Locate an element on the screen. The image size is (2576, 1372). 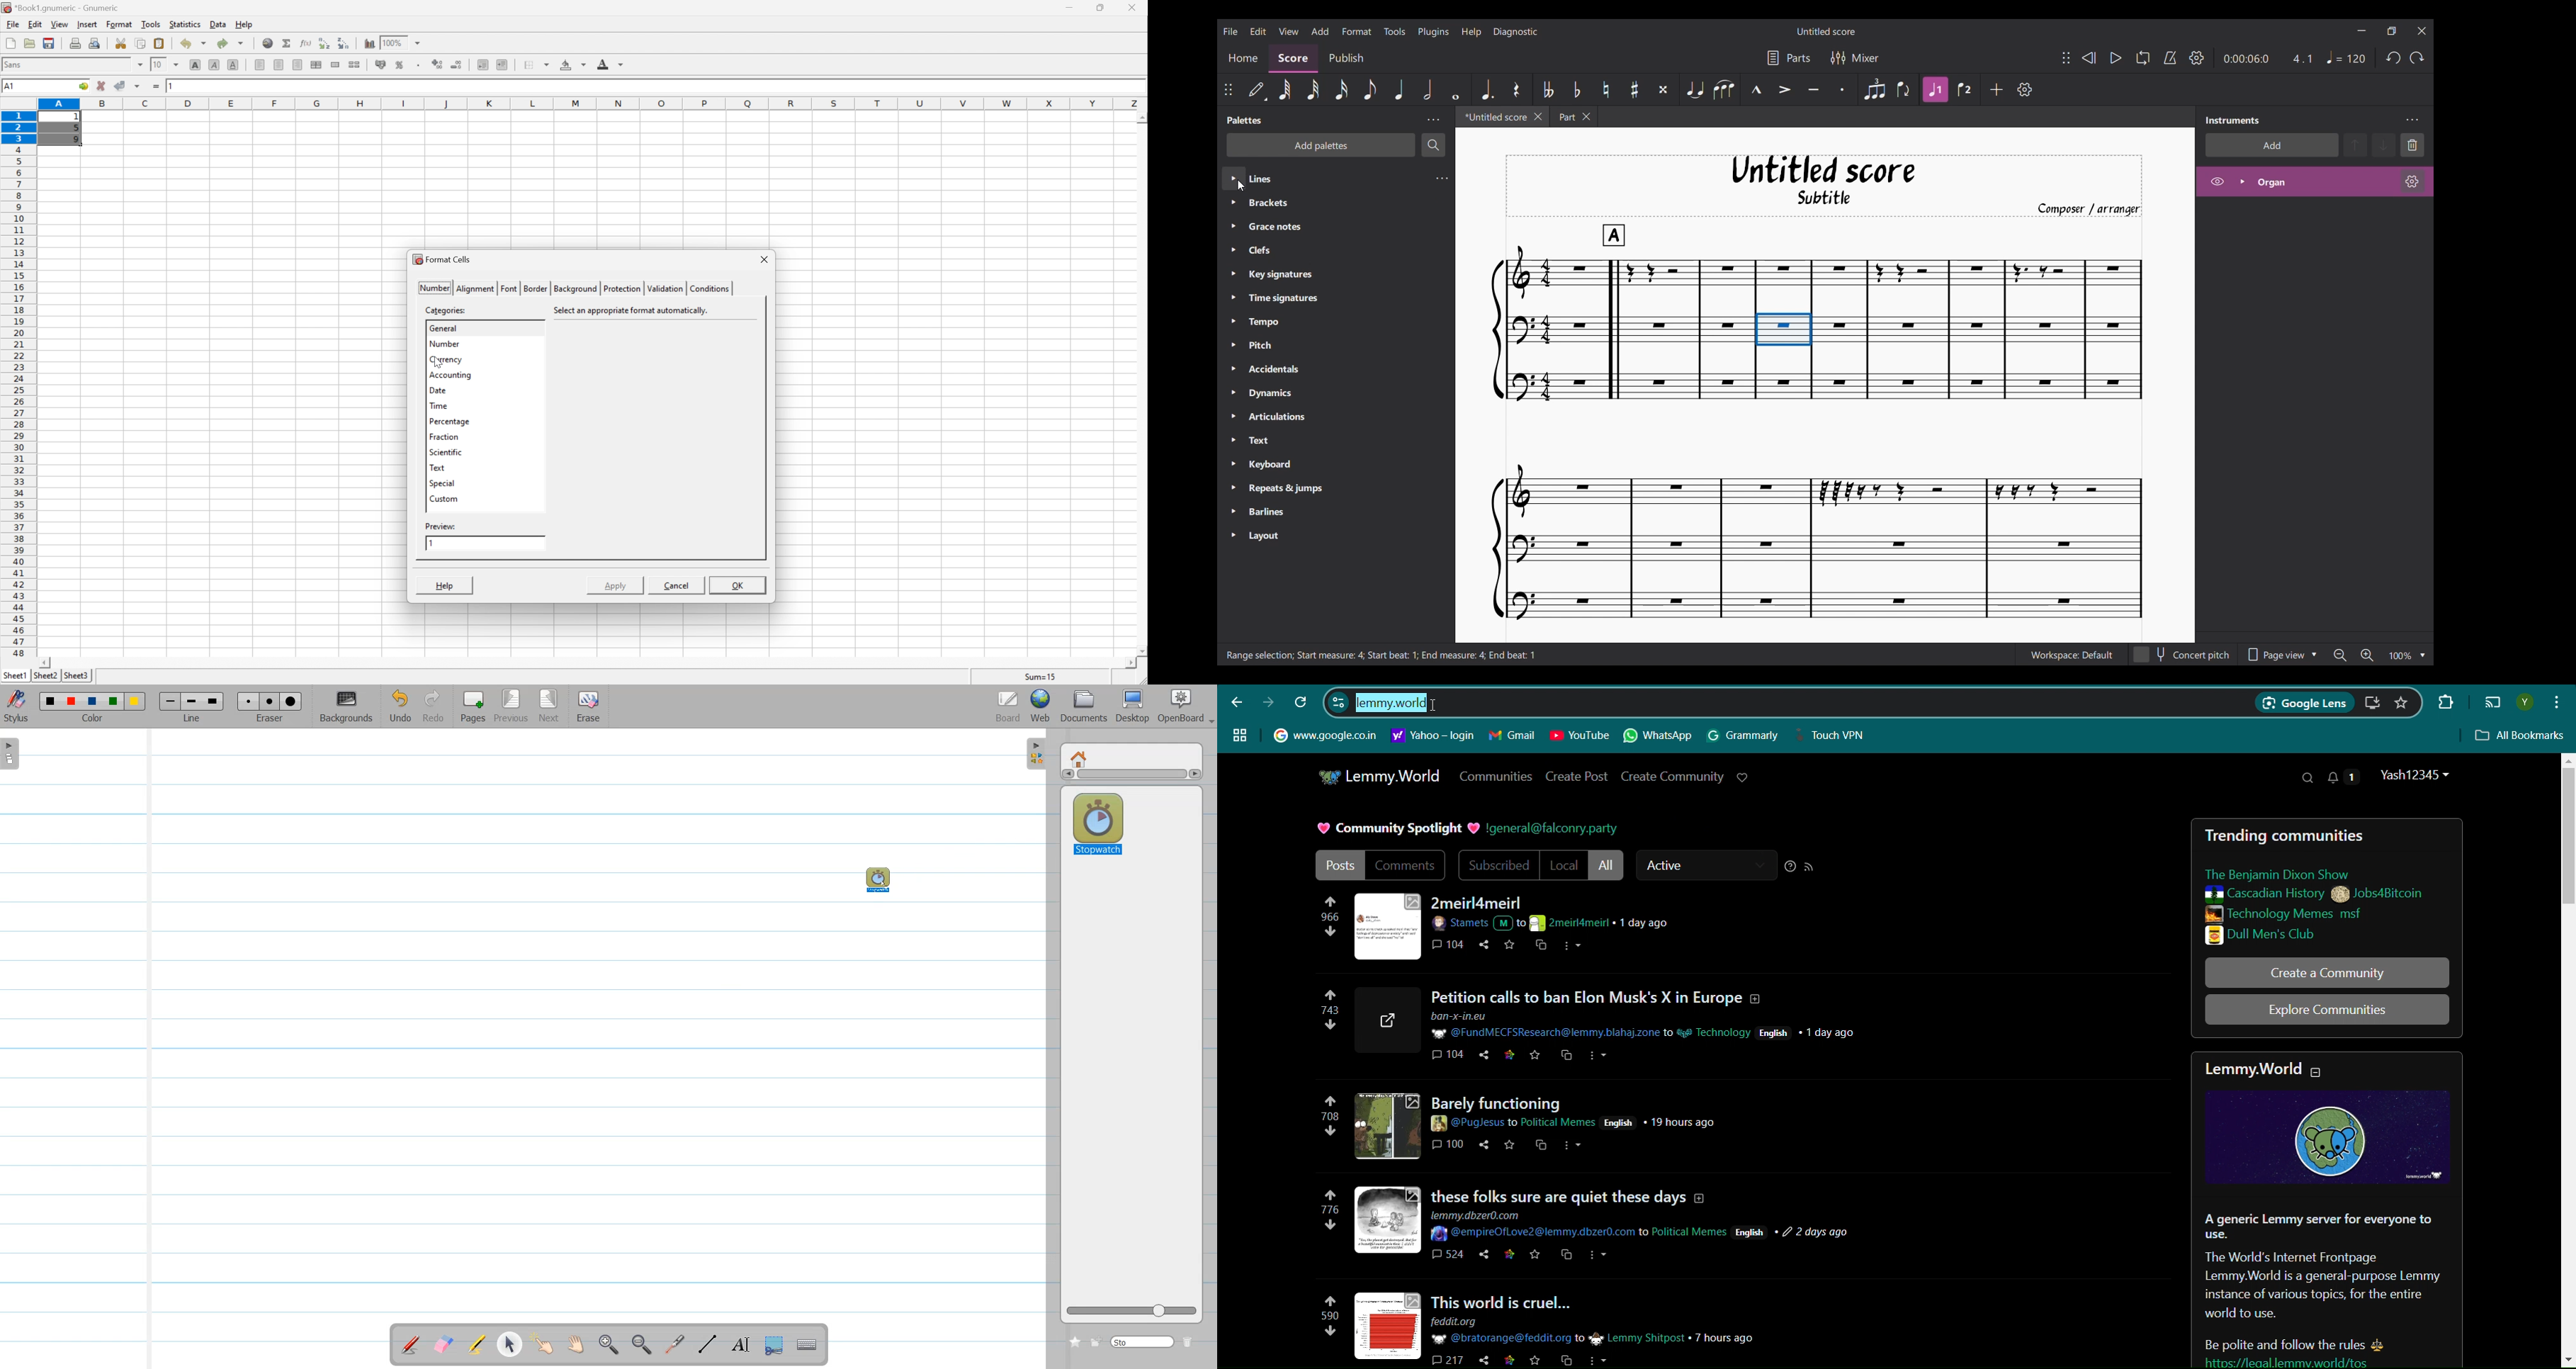
Delete is located at coordinates (2412, 145).